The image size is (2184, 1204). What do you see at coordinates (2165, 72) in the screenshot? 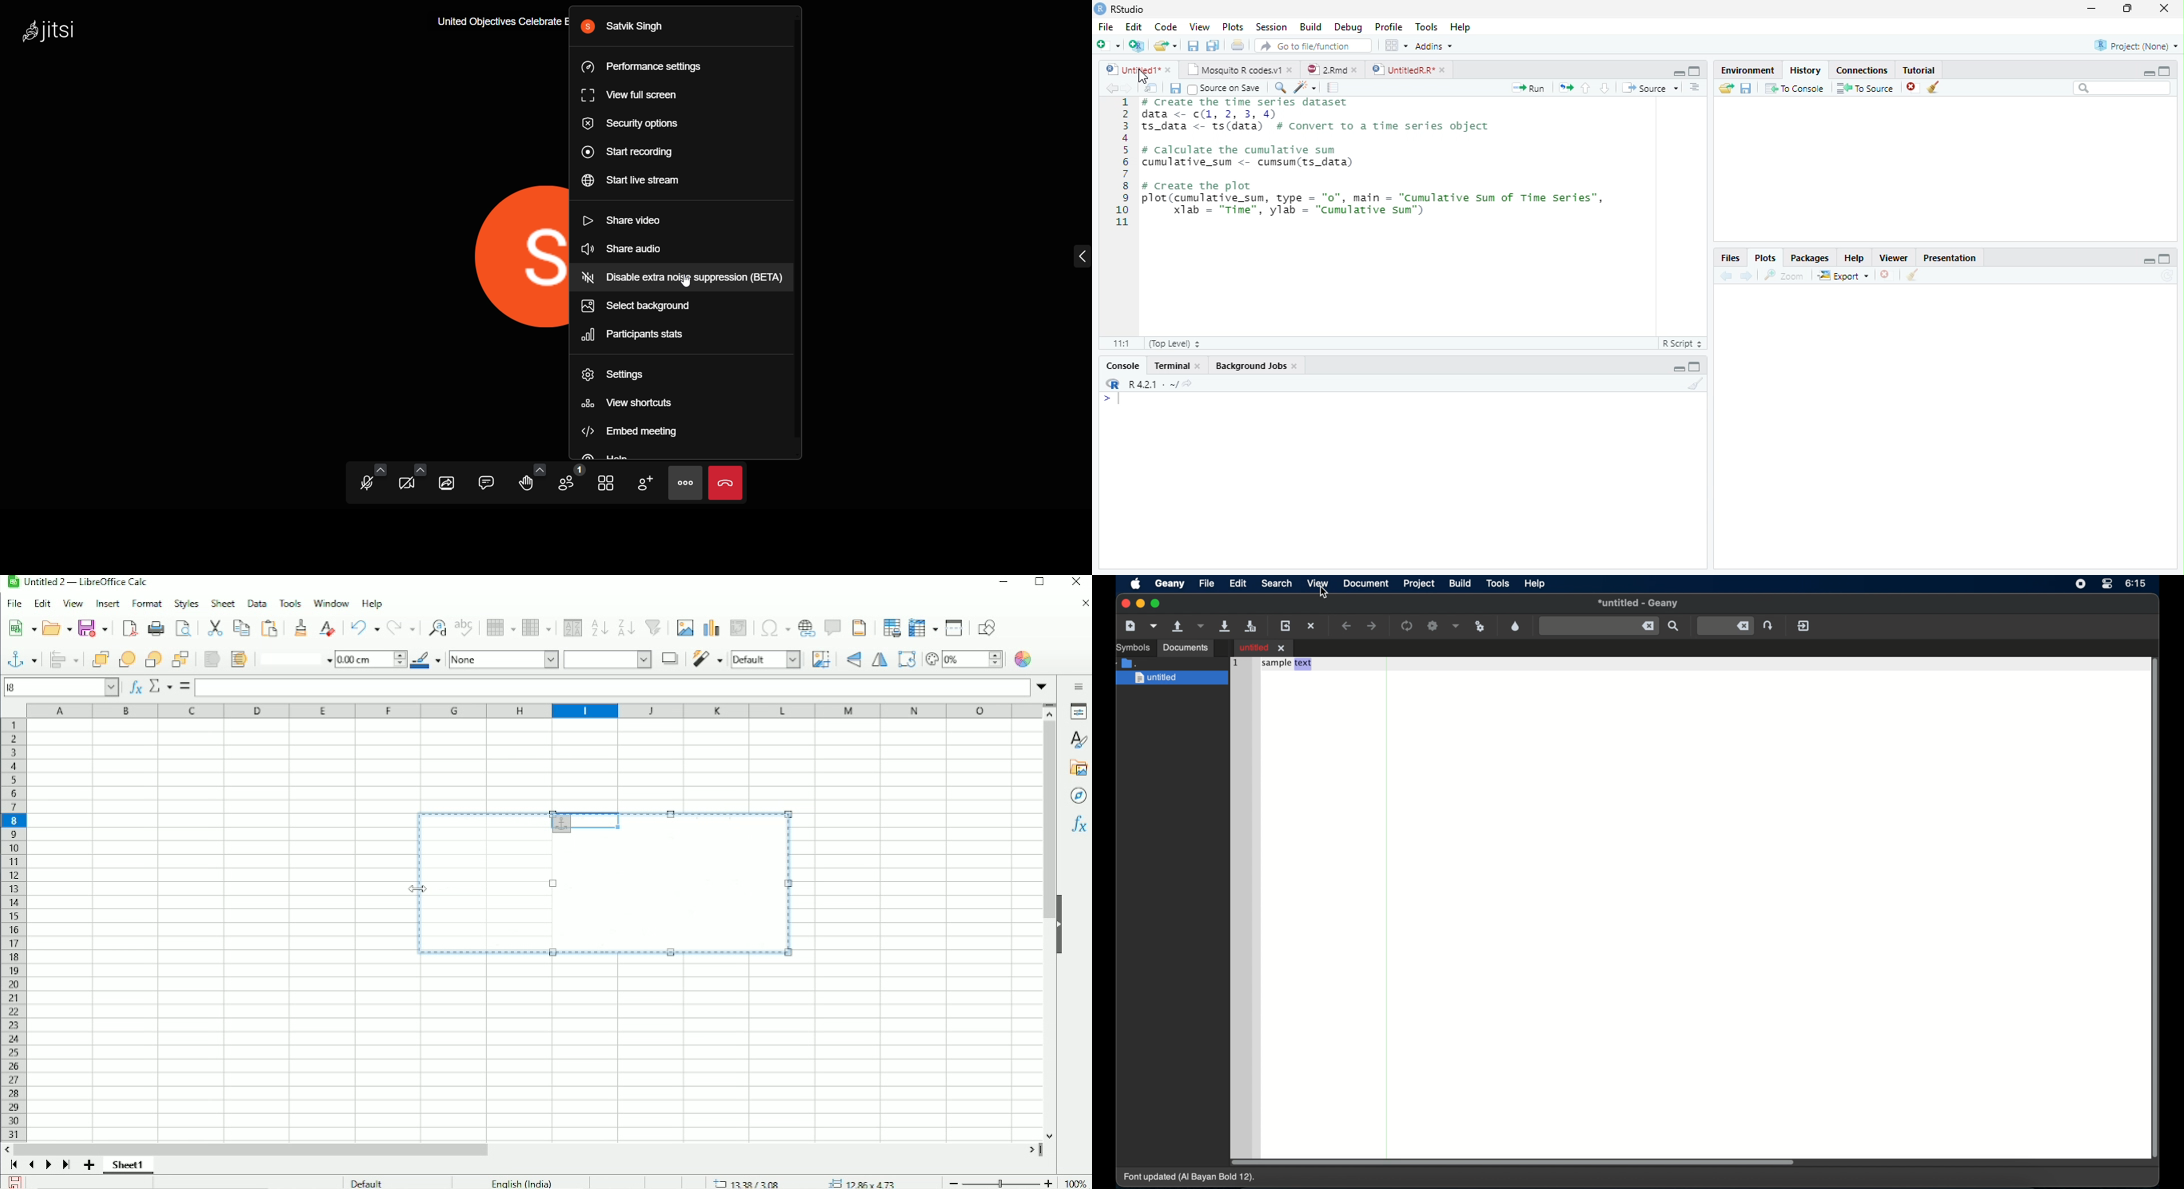
I see `Maximize` at bounding box center [2165, 72].